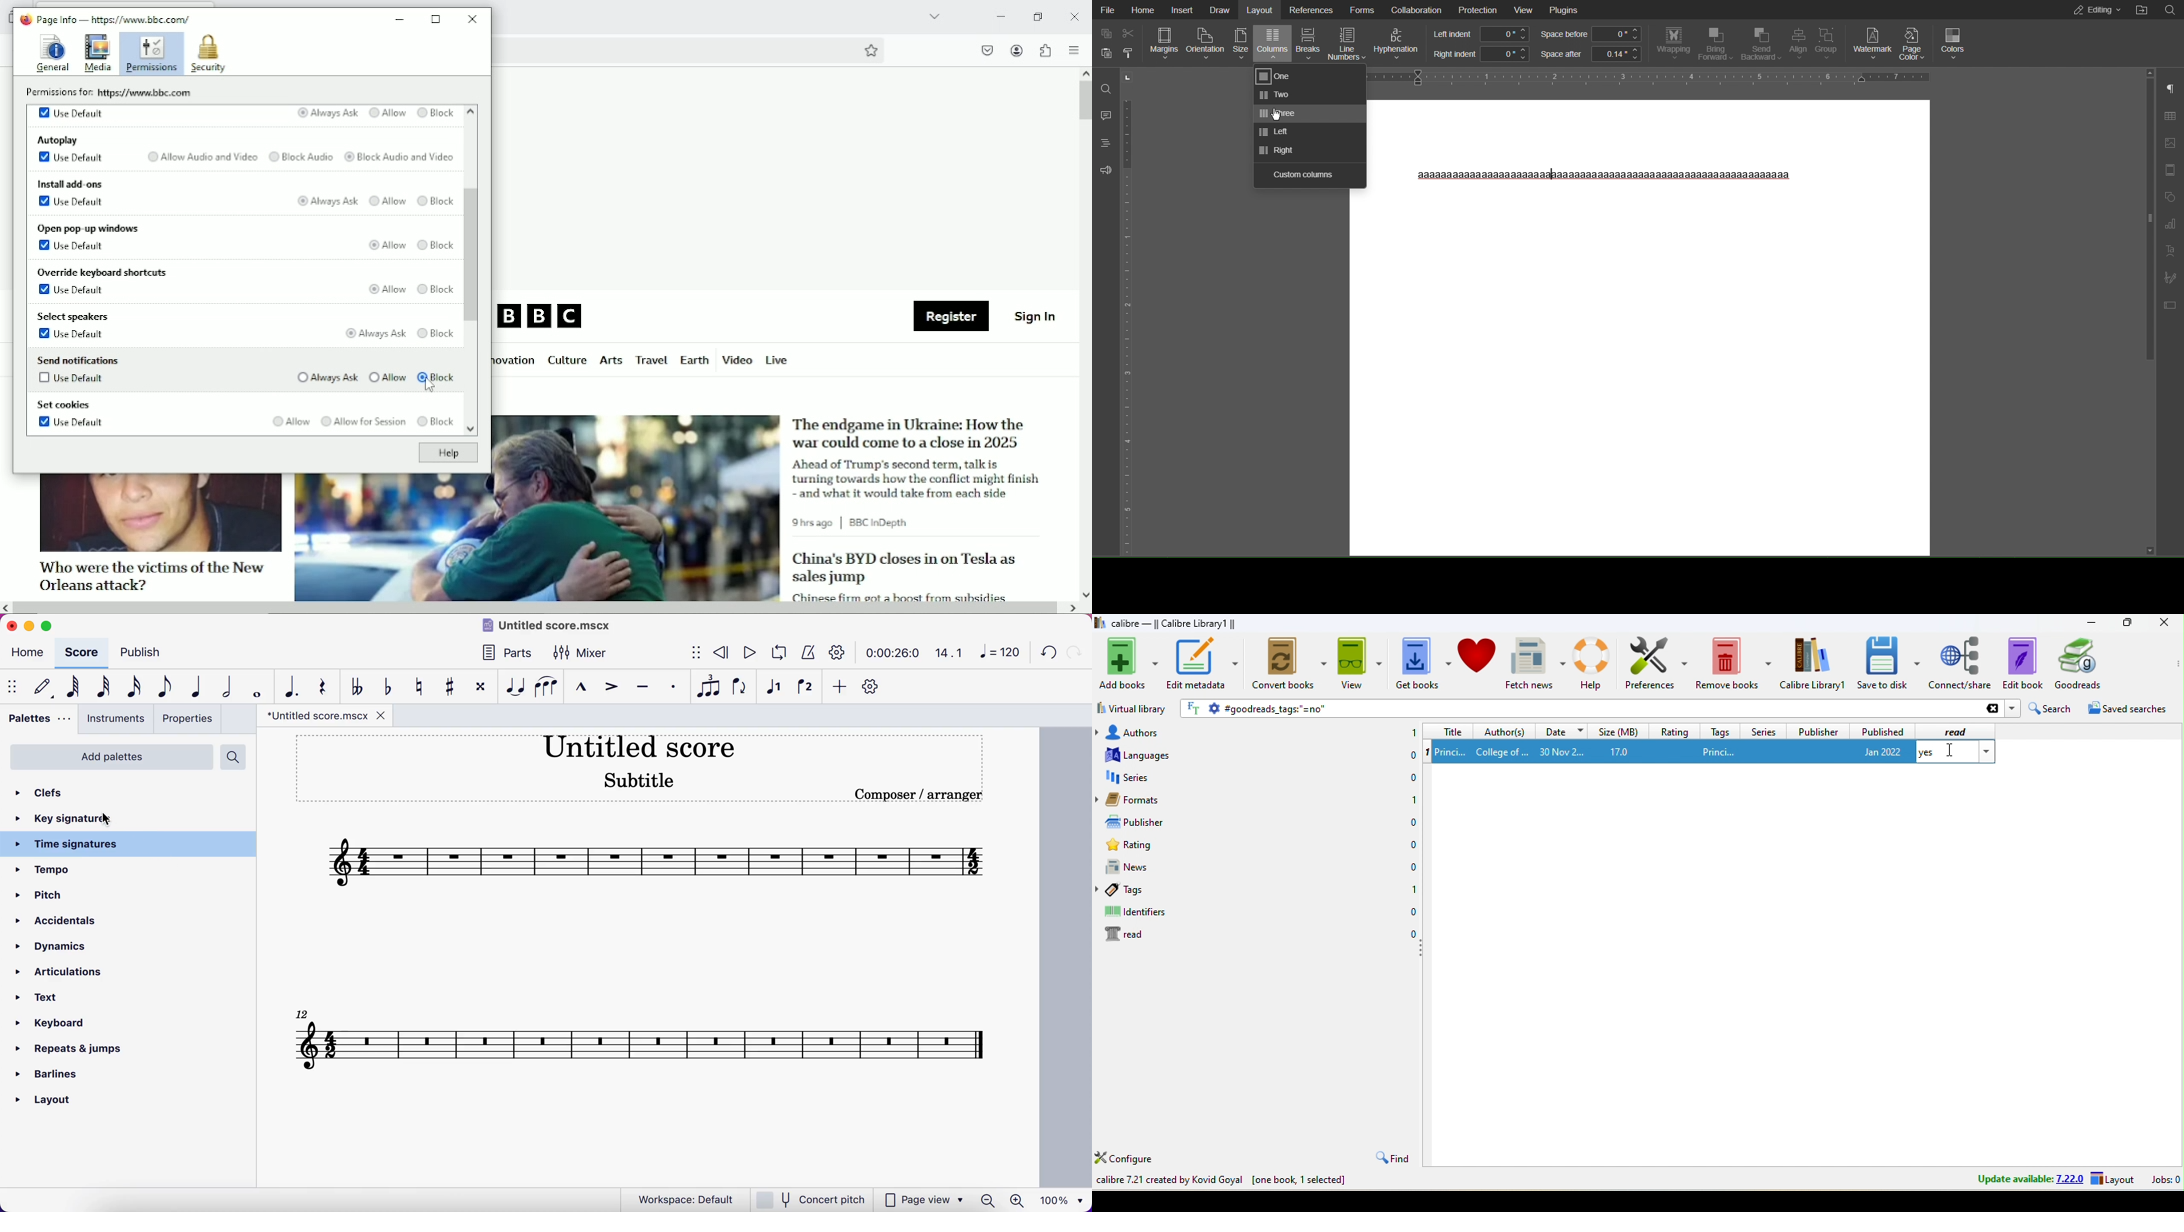 The image size is (2184, 1232). What do you see at coordinates (1137, 779) in the screenshot?
I see `series` at bounding box center [1137, 779].